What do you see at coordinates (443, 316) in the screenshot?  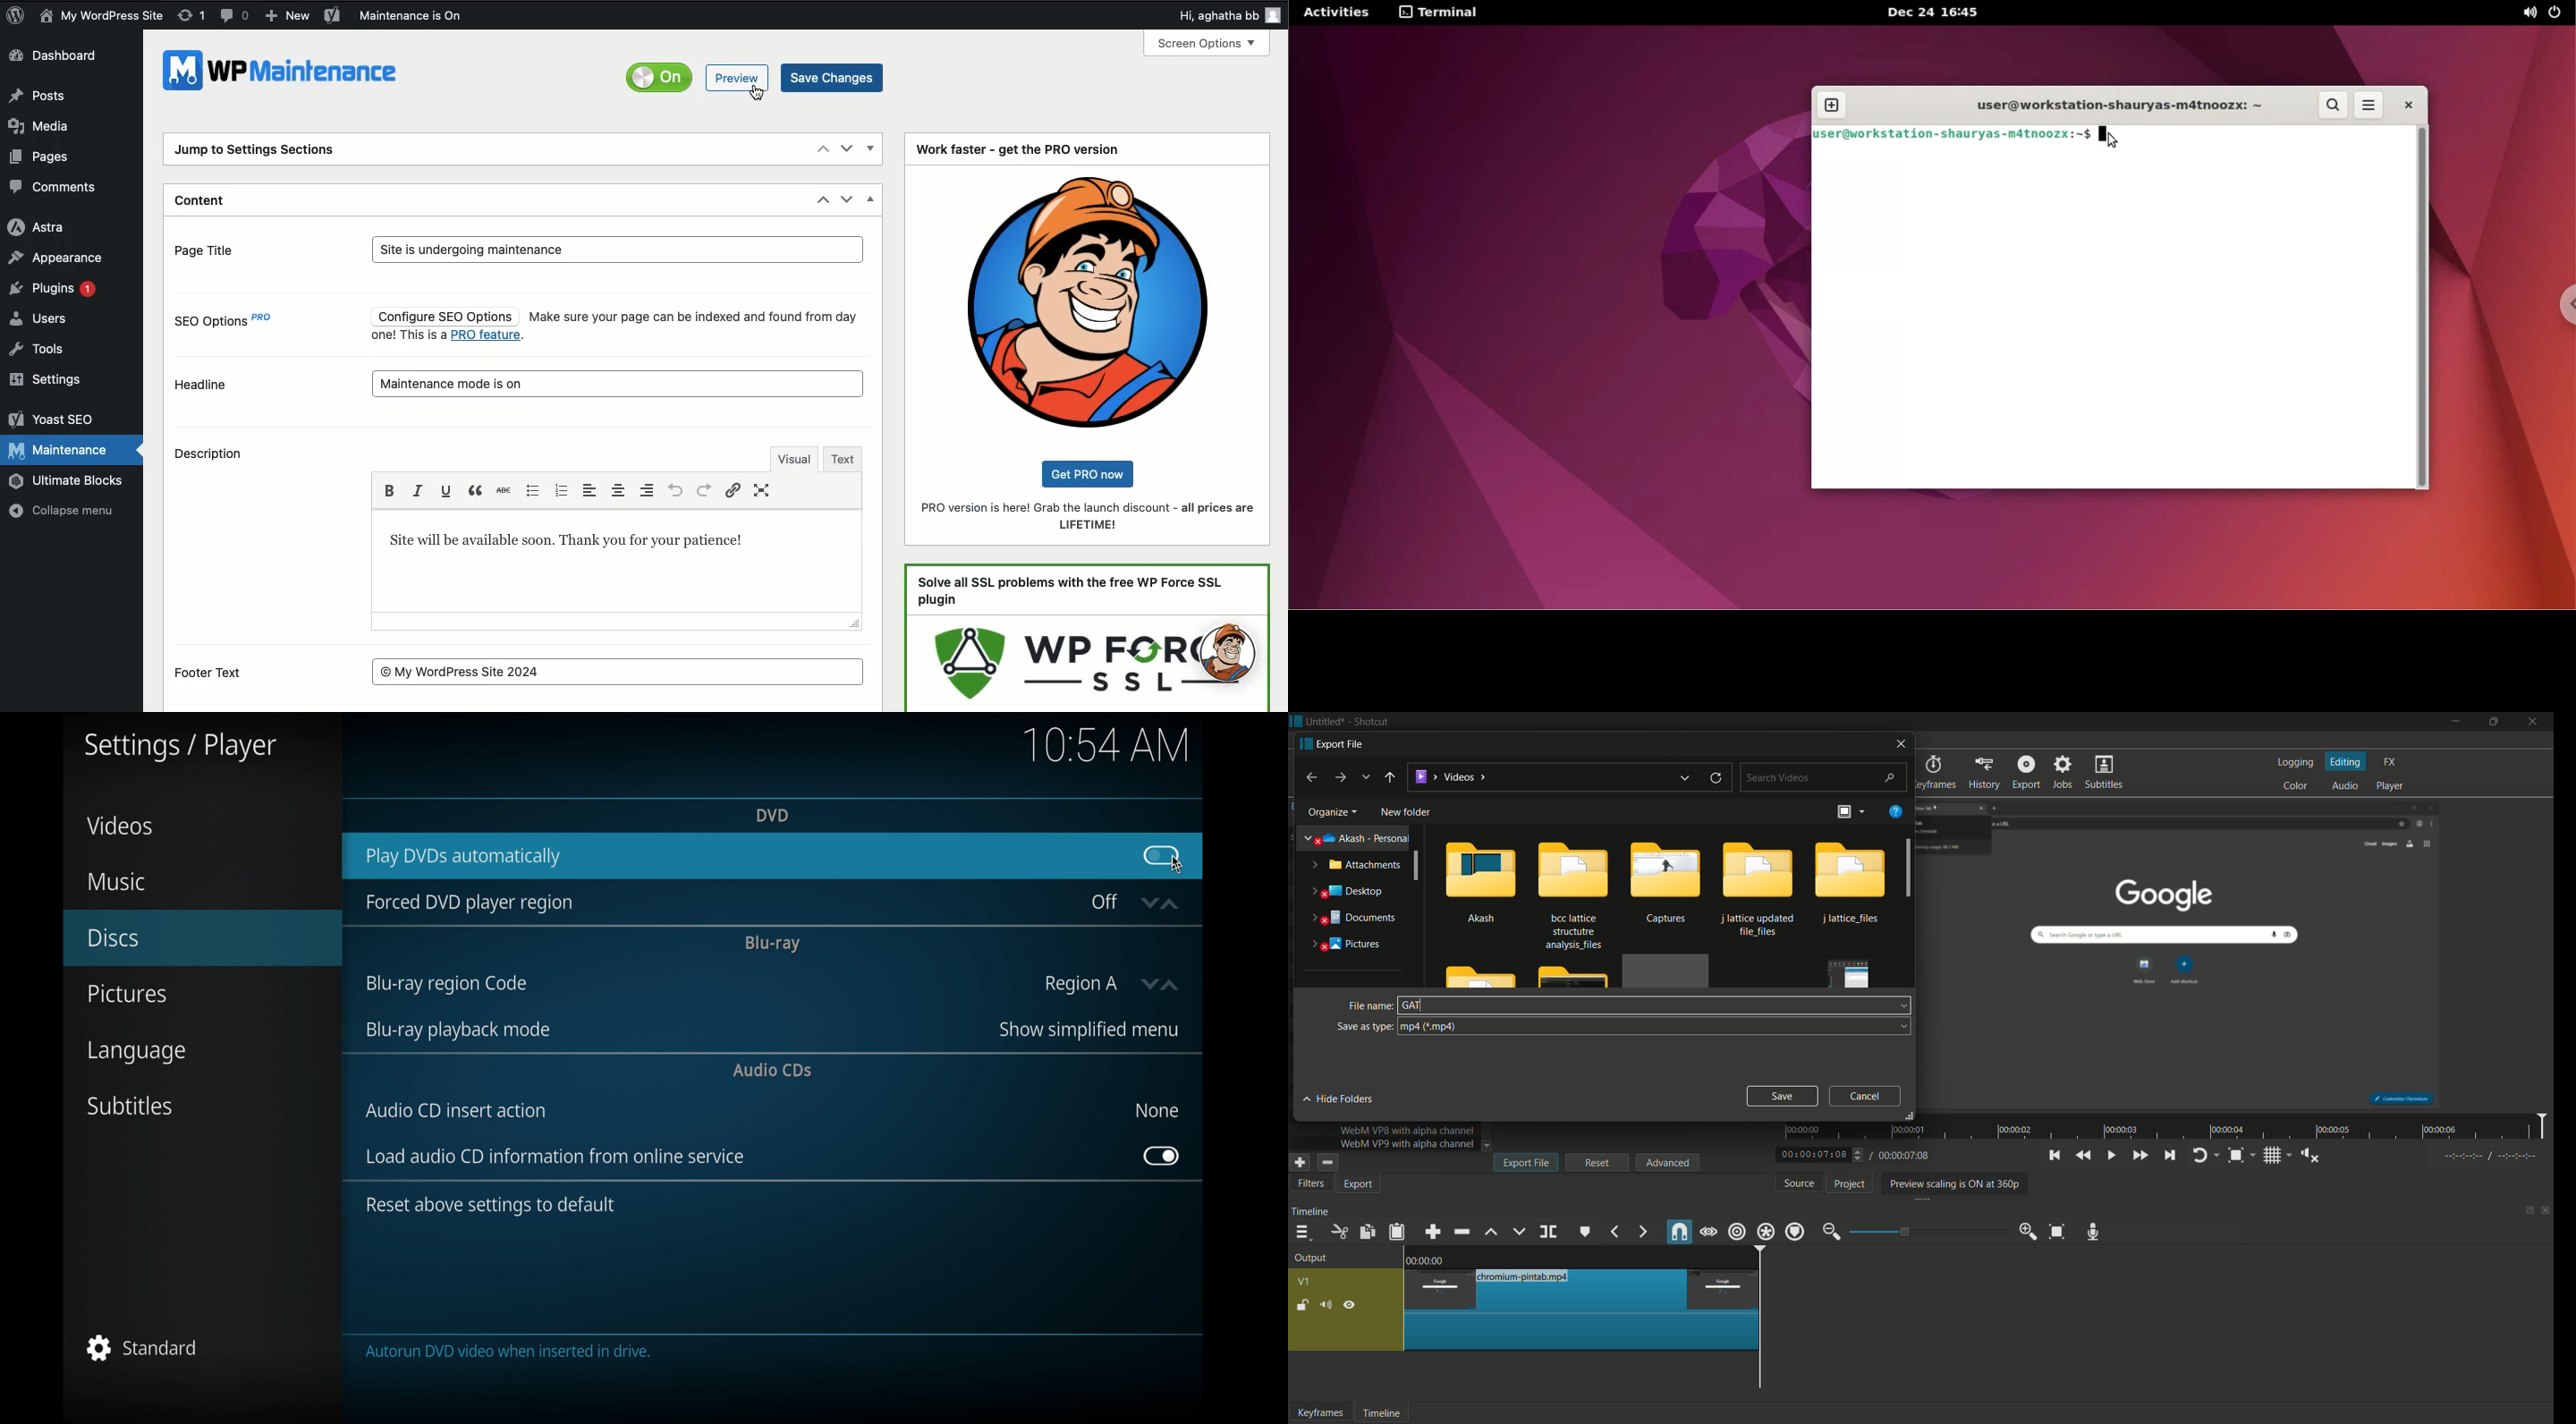 I see `Configure SEO Options` at bounding box center [443, 316].